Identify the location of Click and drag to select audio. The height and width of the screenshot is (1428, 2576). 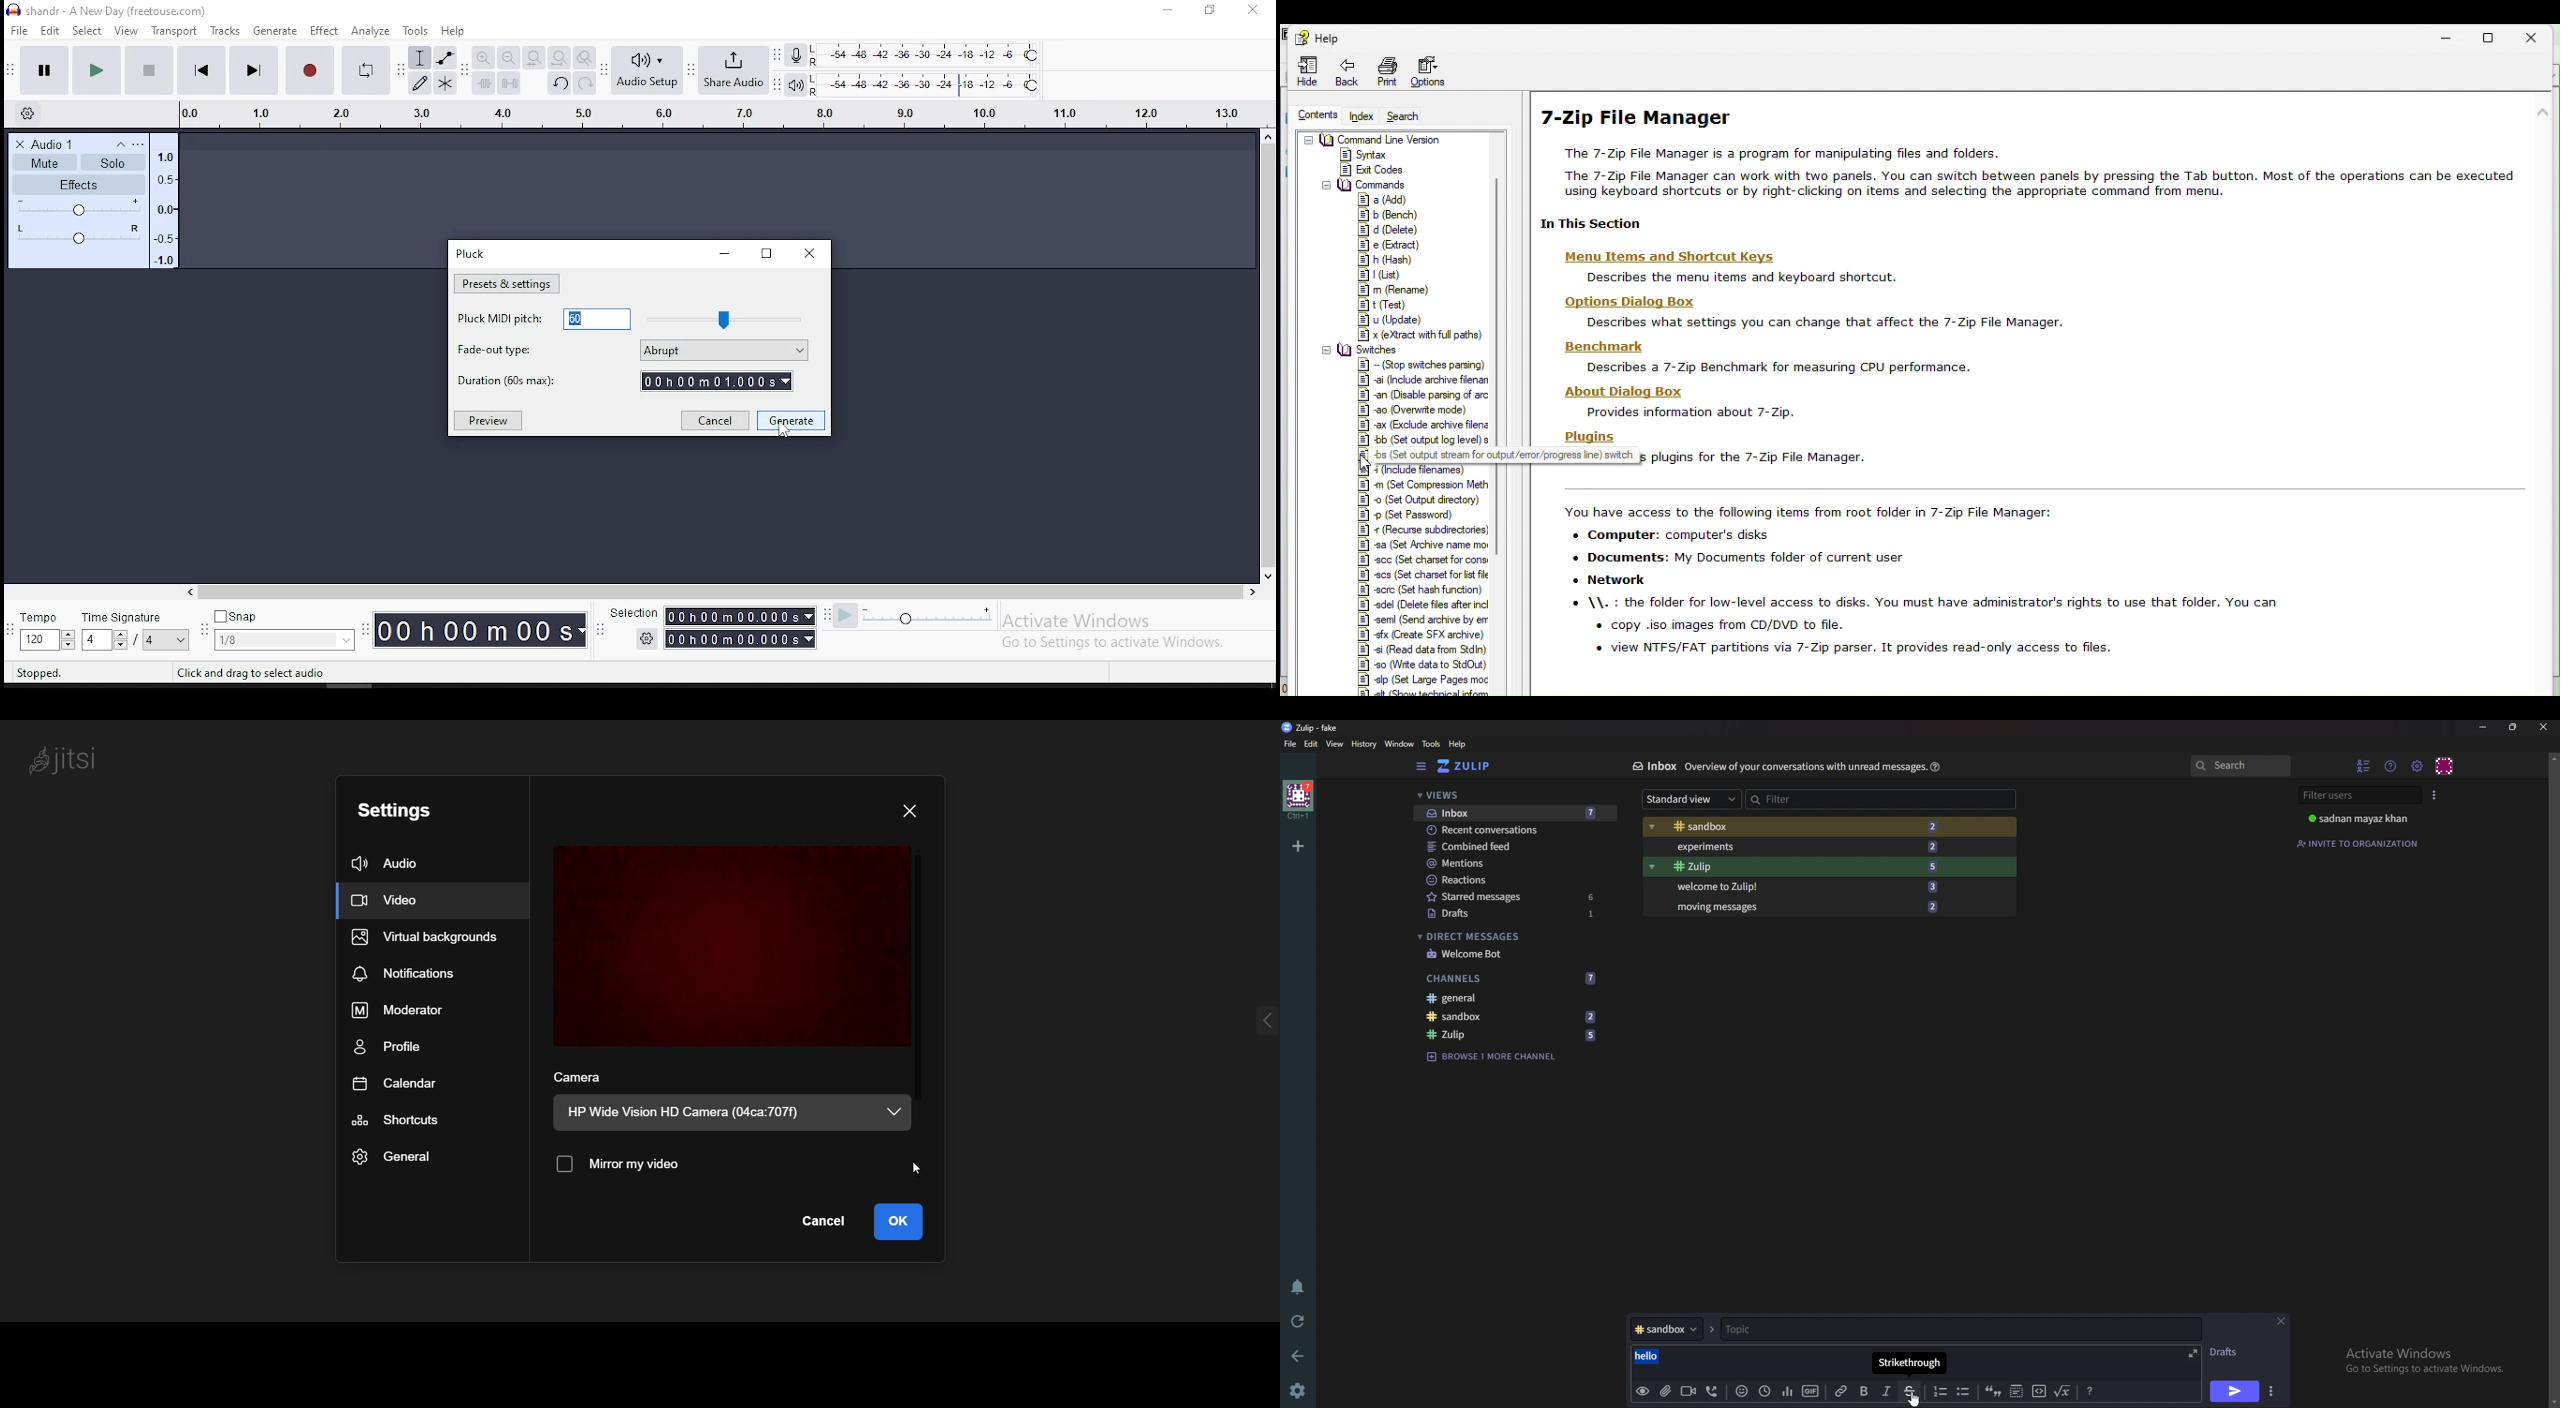
(251, 673).